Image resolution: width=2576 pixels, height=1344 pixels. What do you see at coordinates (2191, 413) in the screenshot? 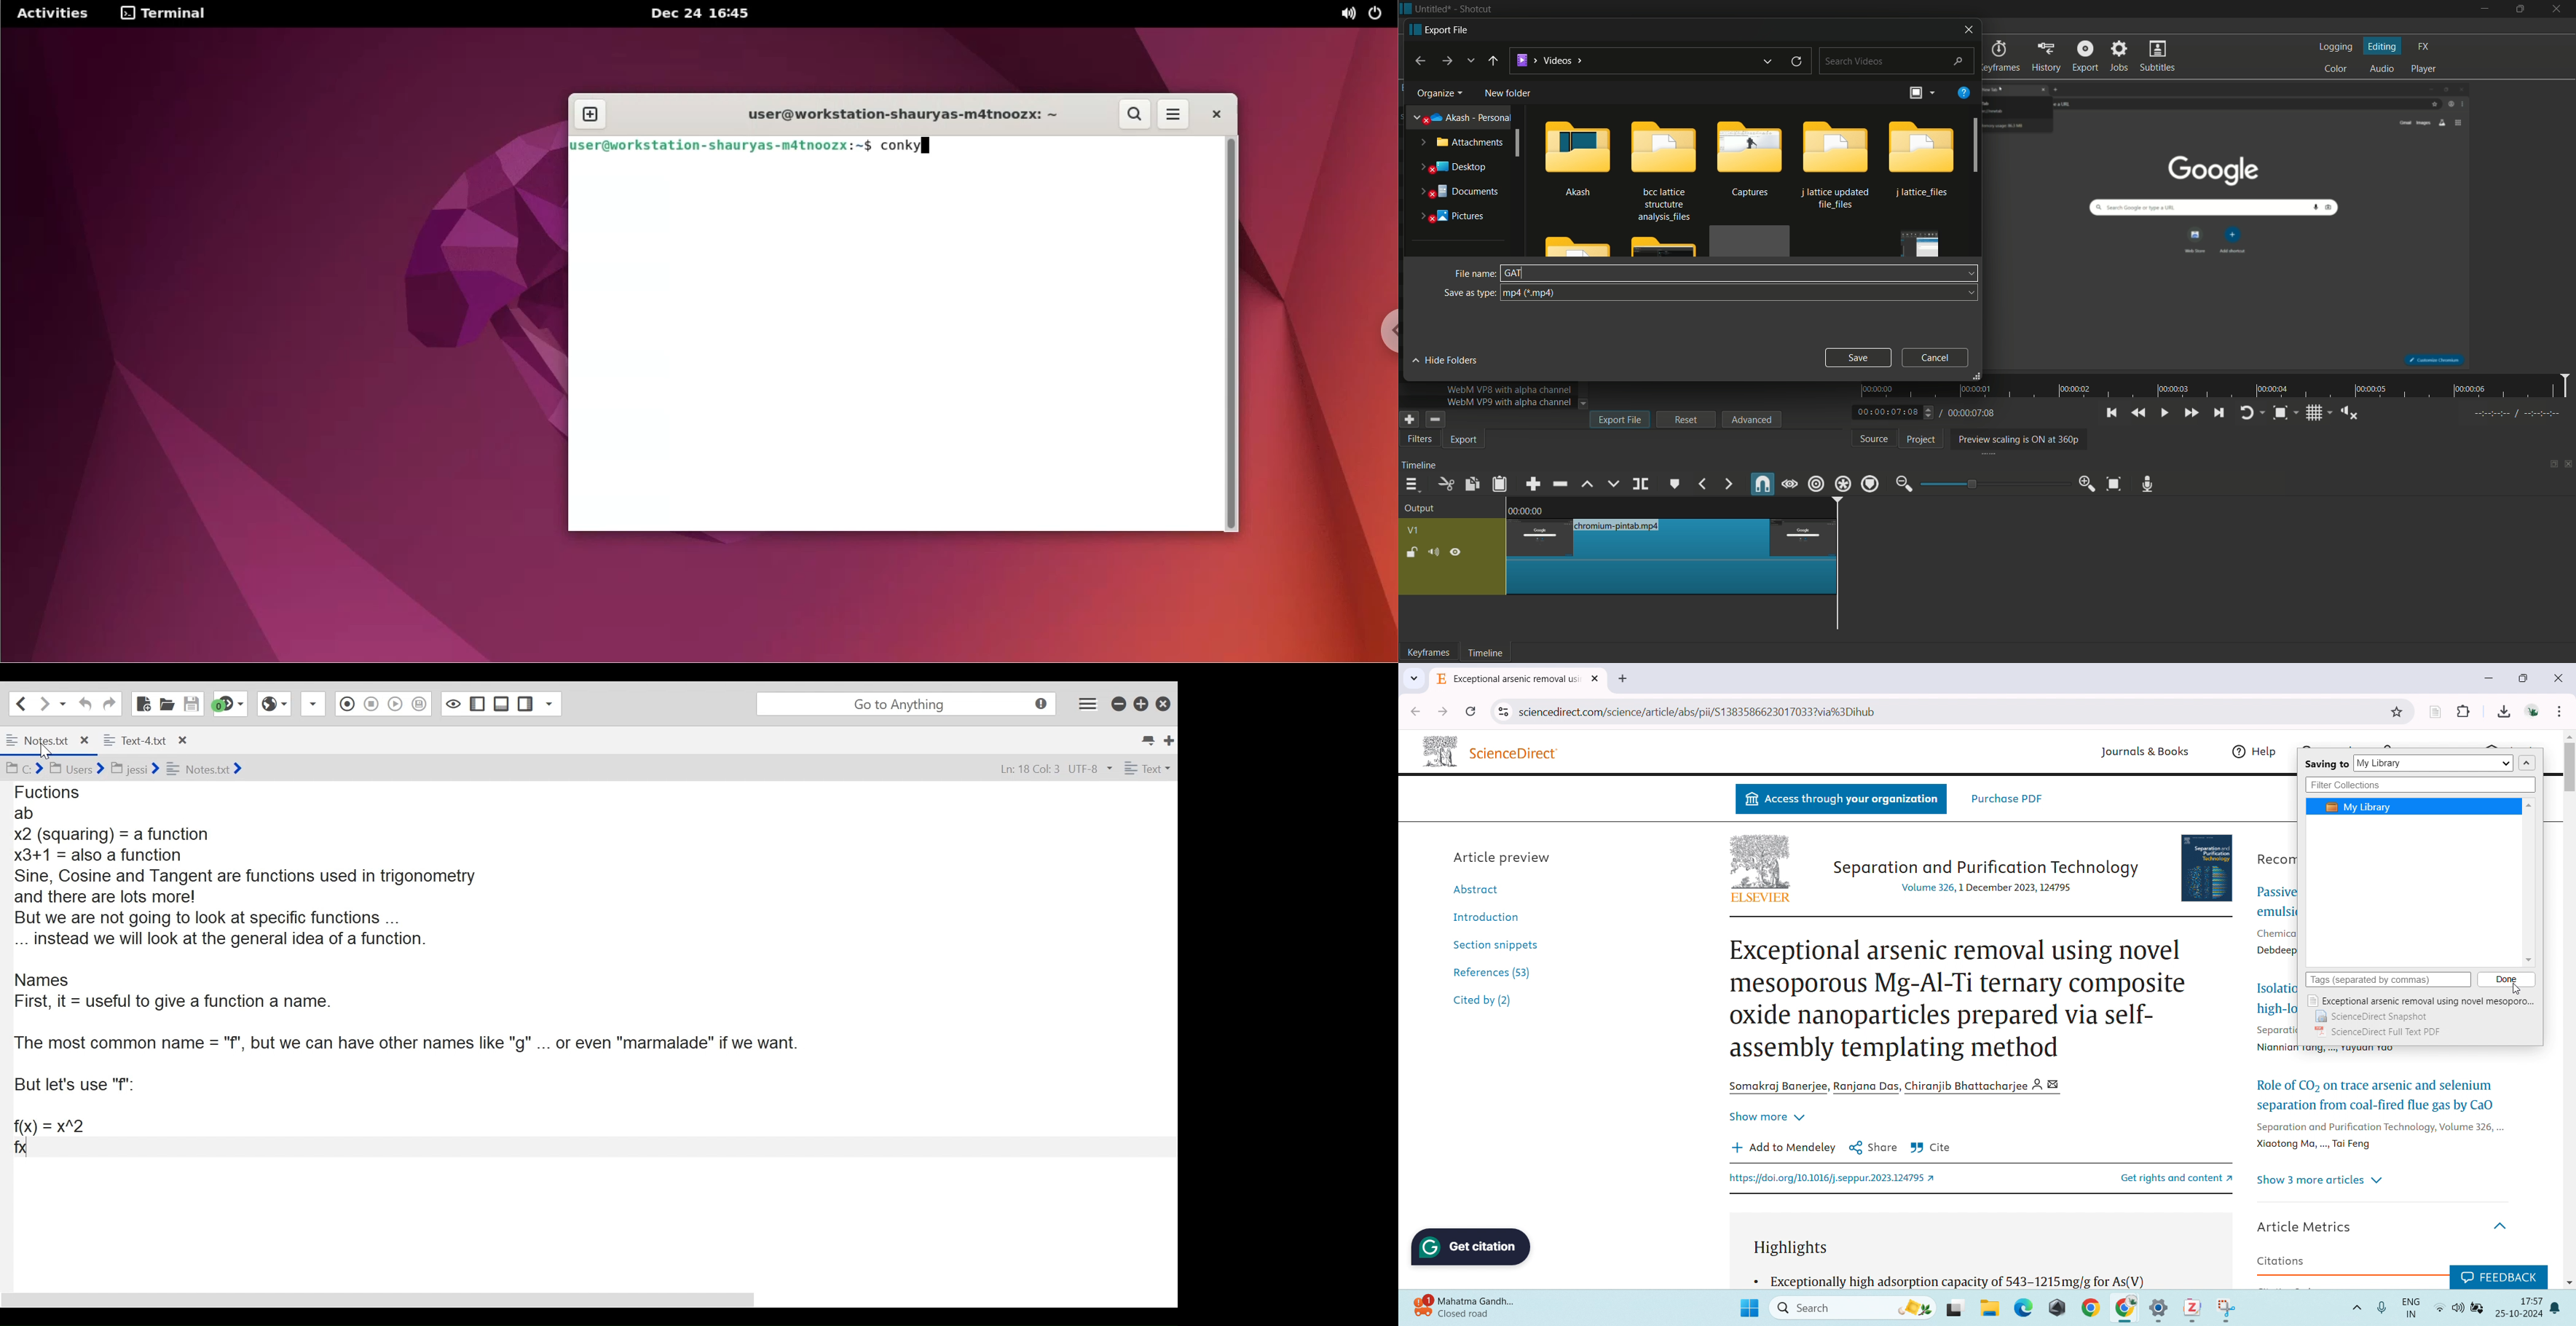
I see `quickly play forward` at bounding box center [2191, 413].